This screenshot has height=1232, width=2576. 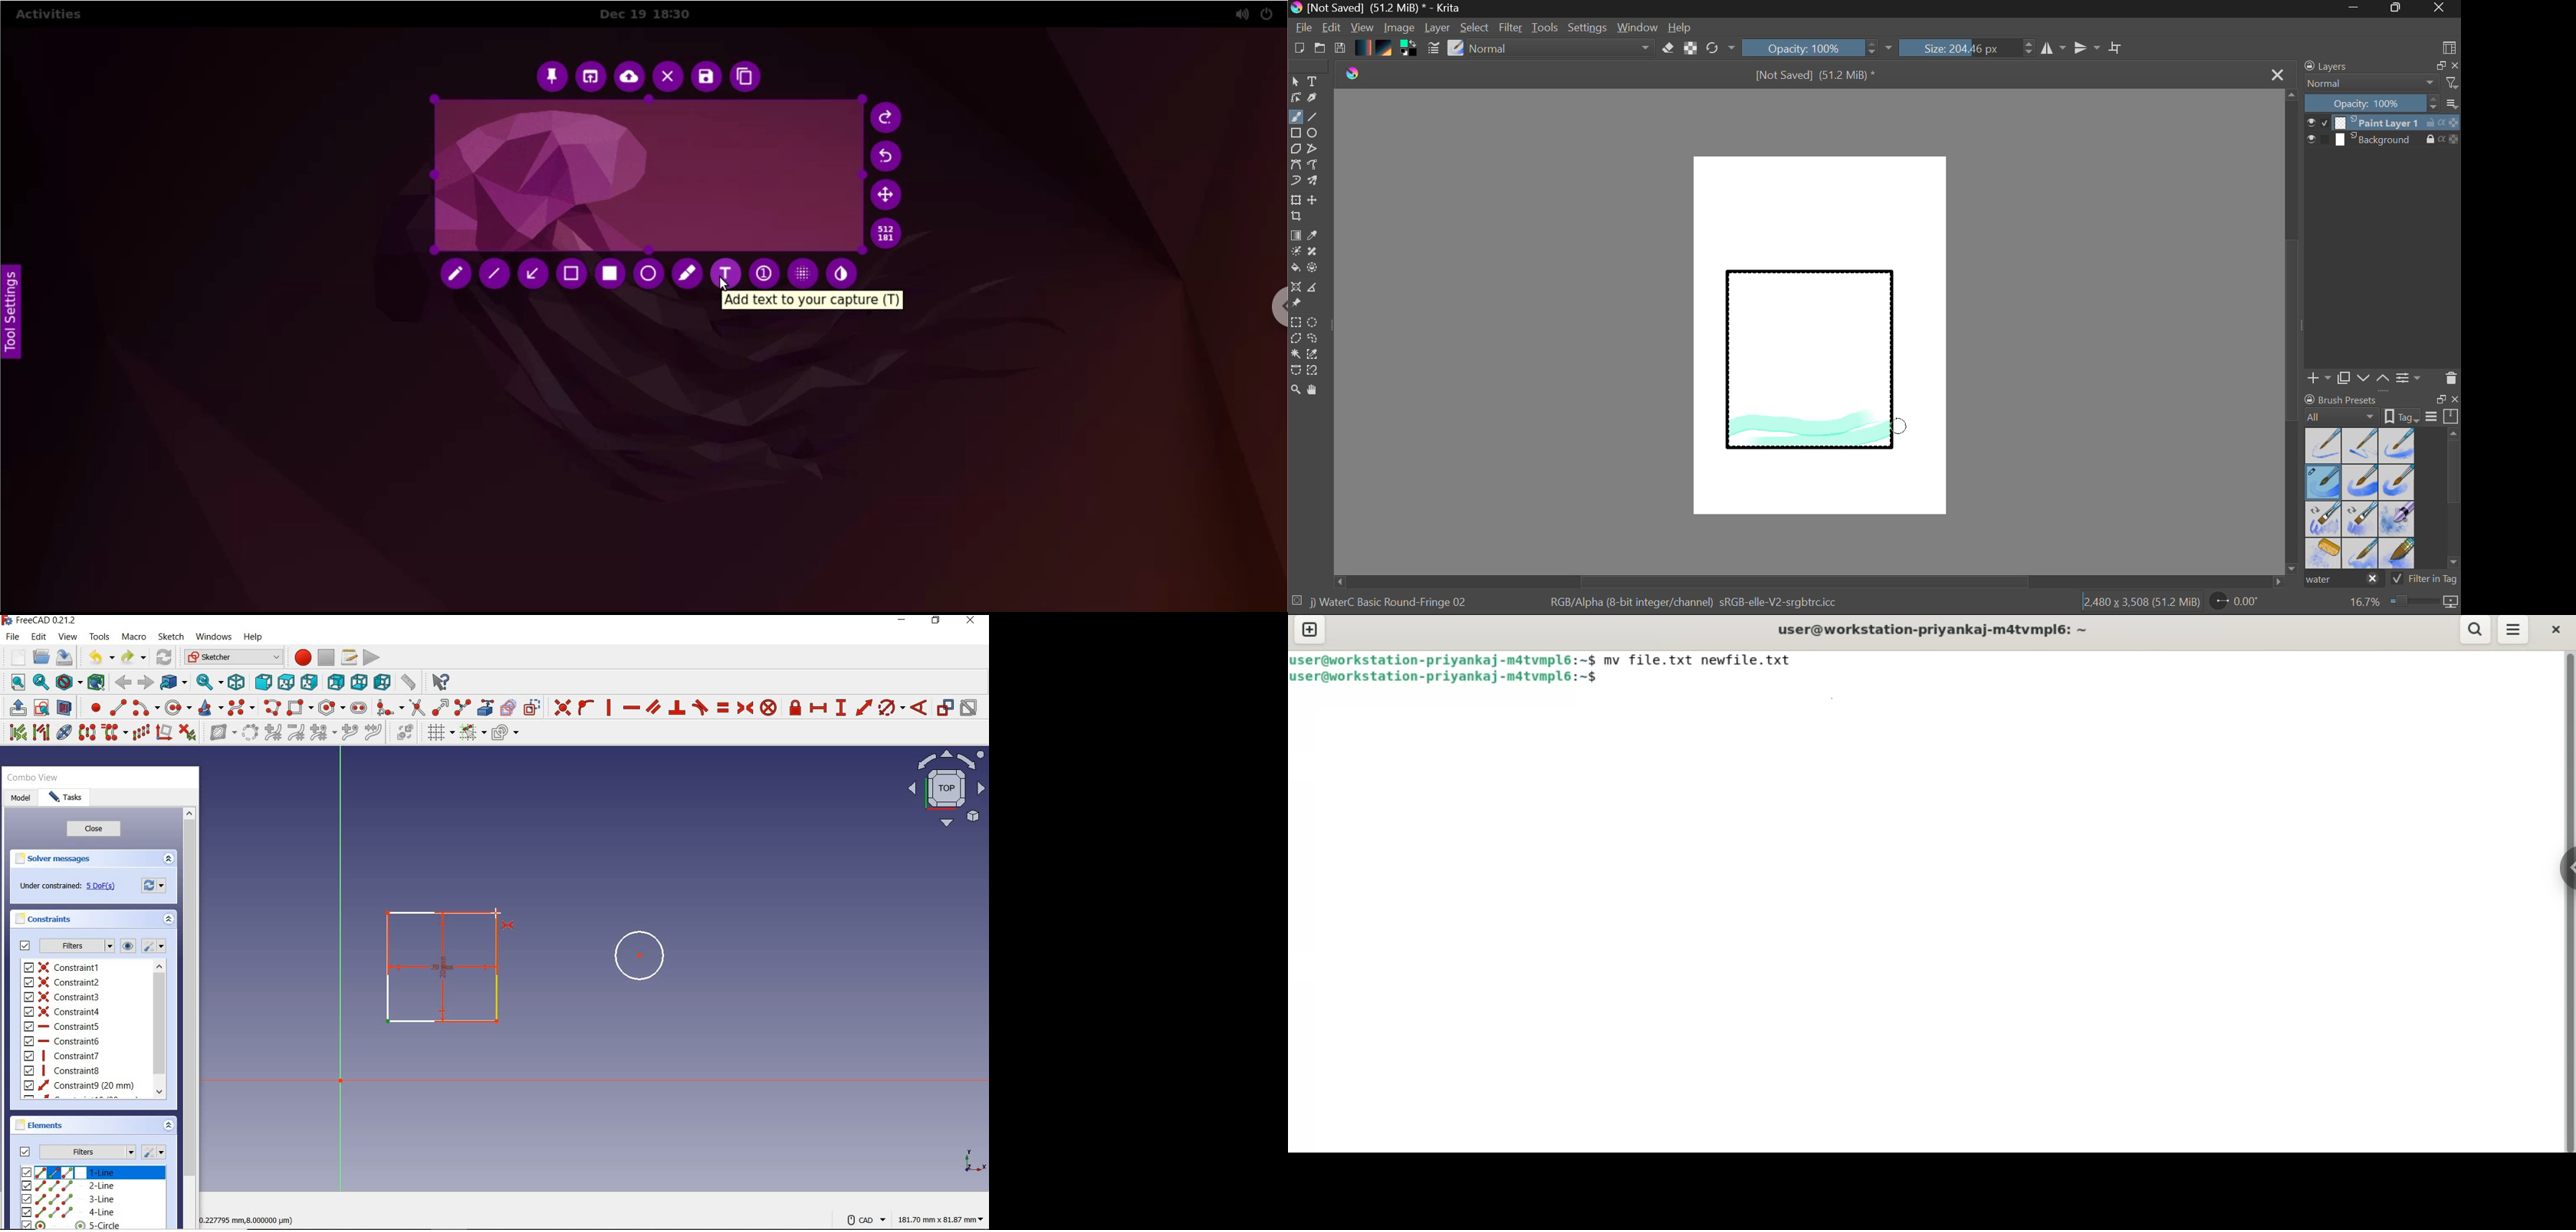 I want to click on toggle snap, so click(x=474, y=732).